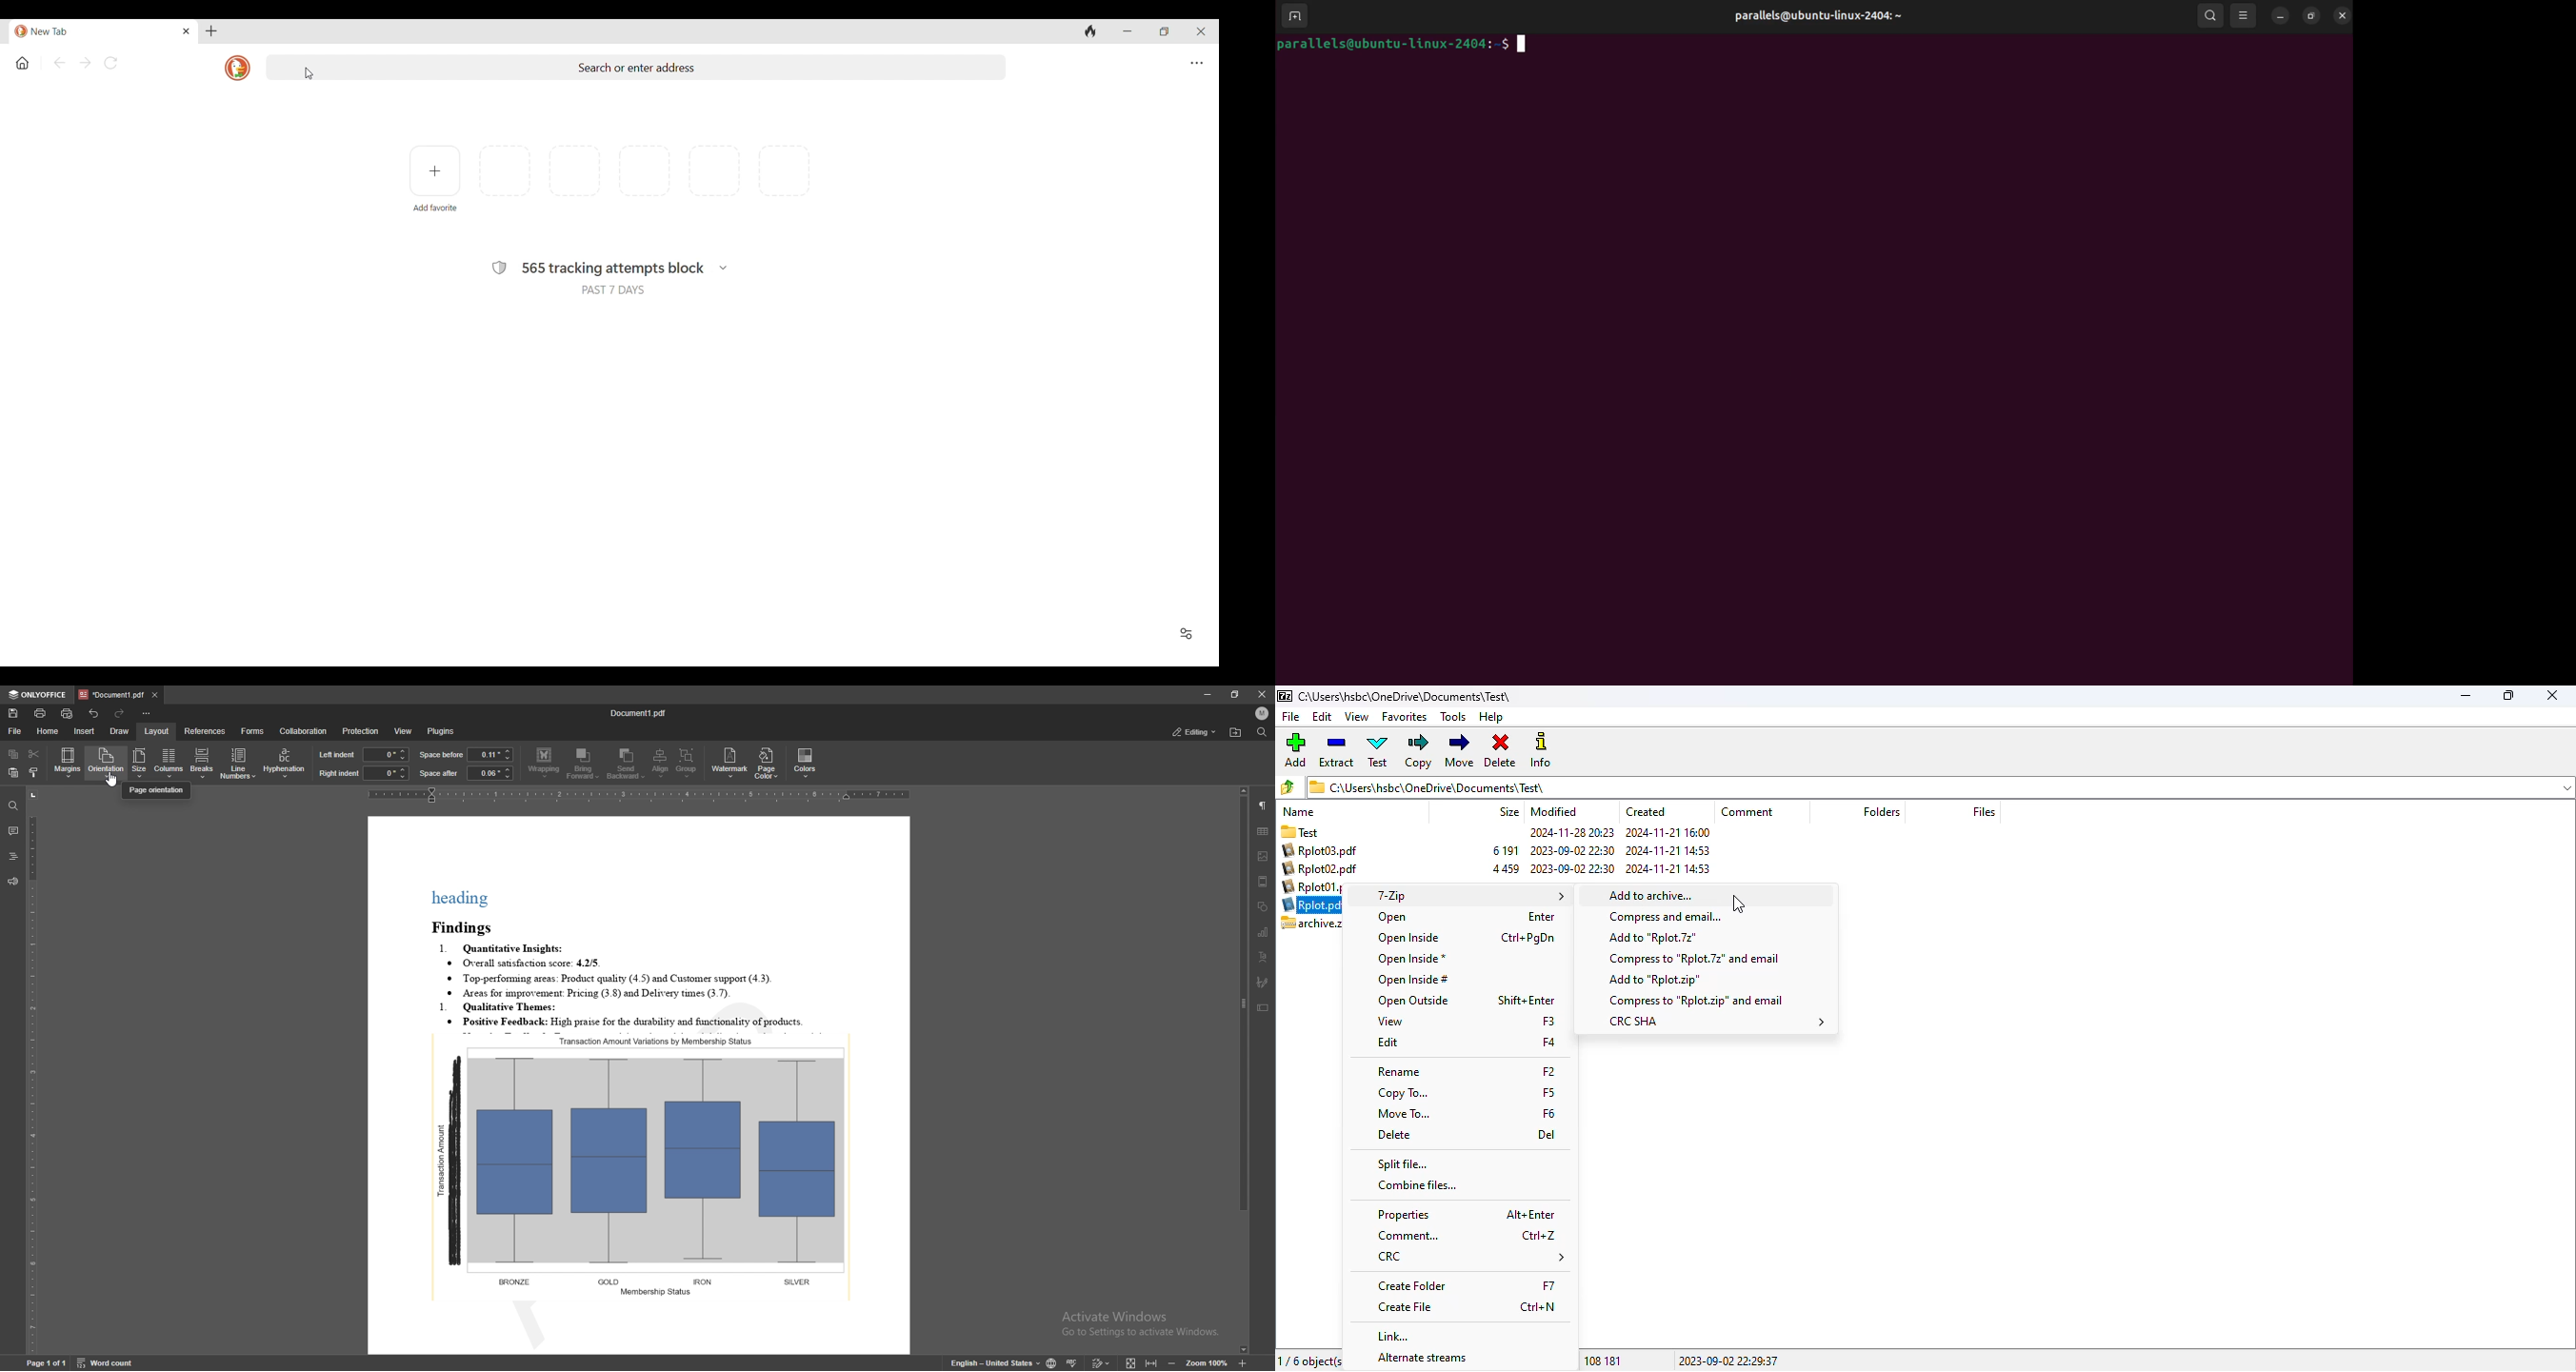 This screenshot has height=1372, width=2576. I want to click on table, so click(1264, 832).